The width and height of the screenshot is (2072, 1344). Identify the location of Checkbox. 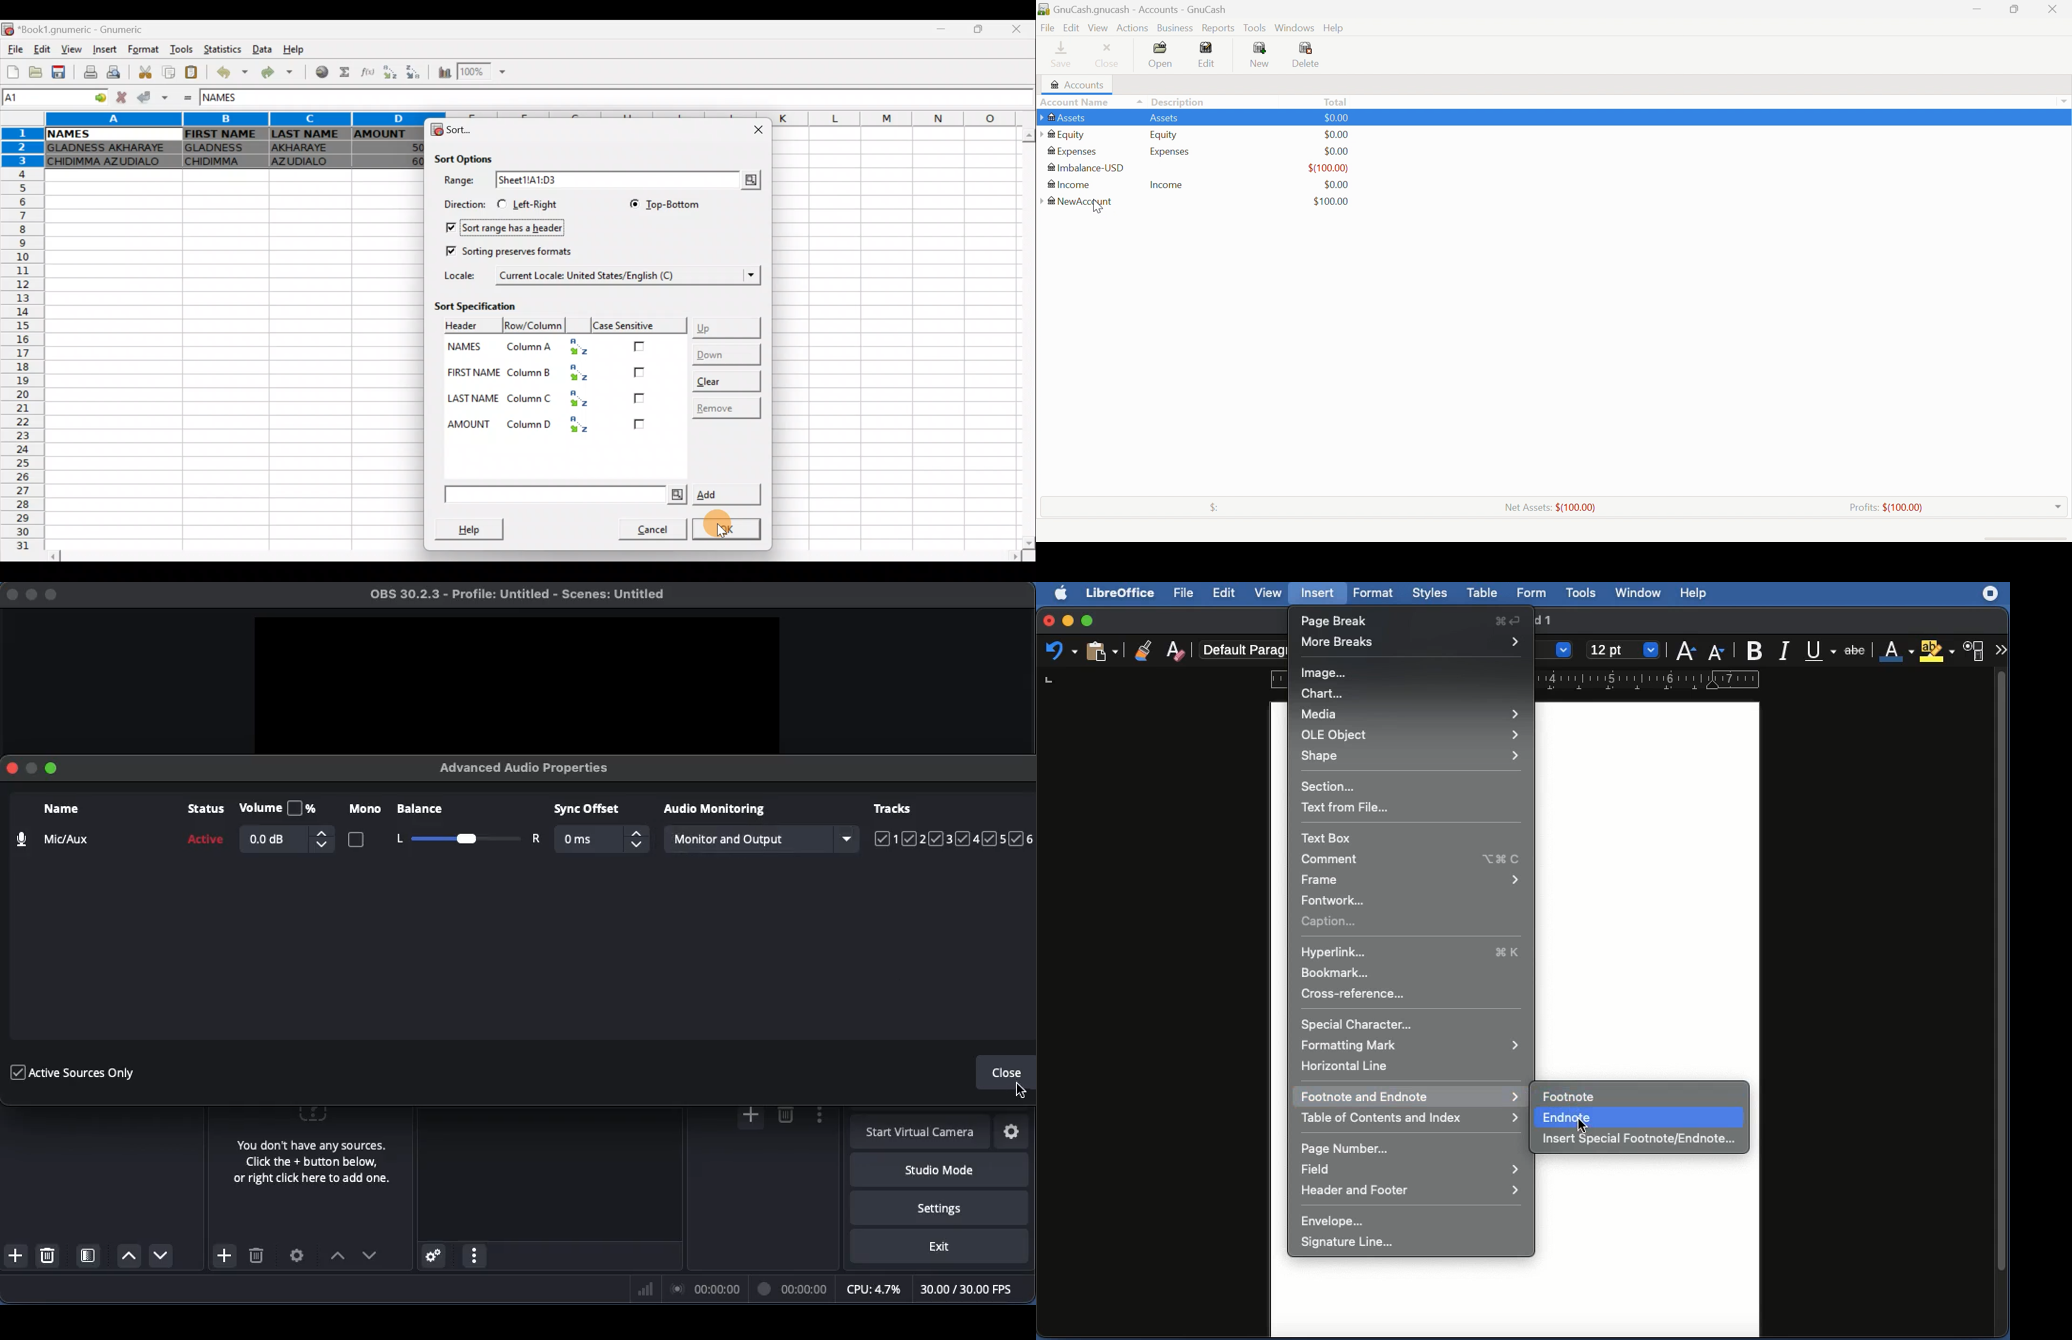
(643, 345).